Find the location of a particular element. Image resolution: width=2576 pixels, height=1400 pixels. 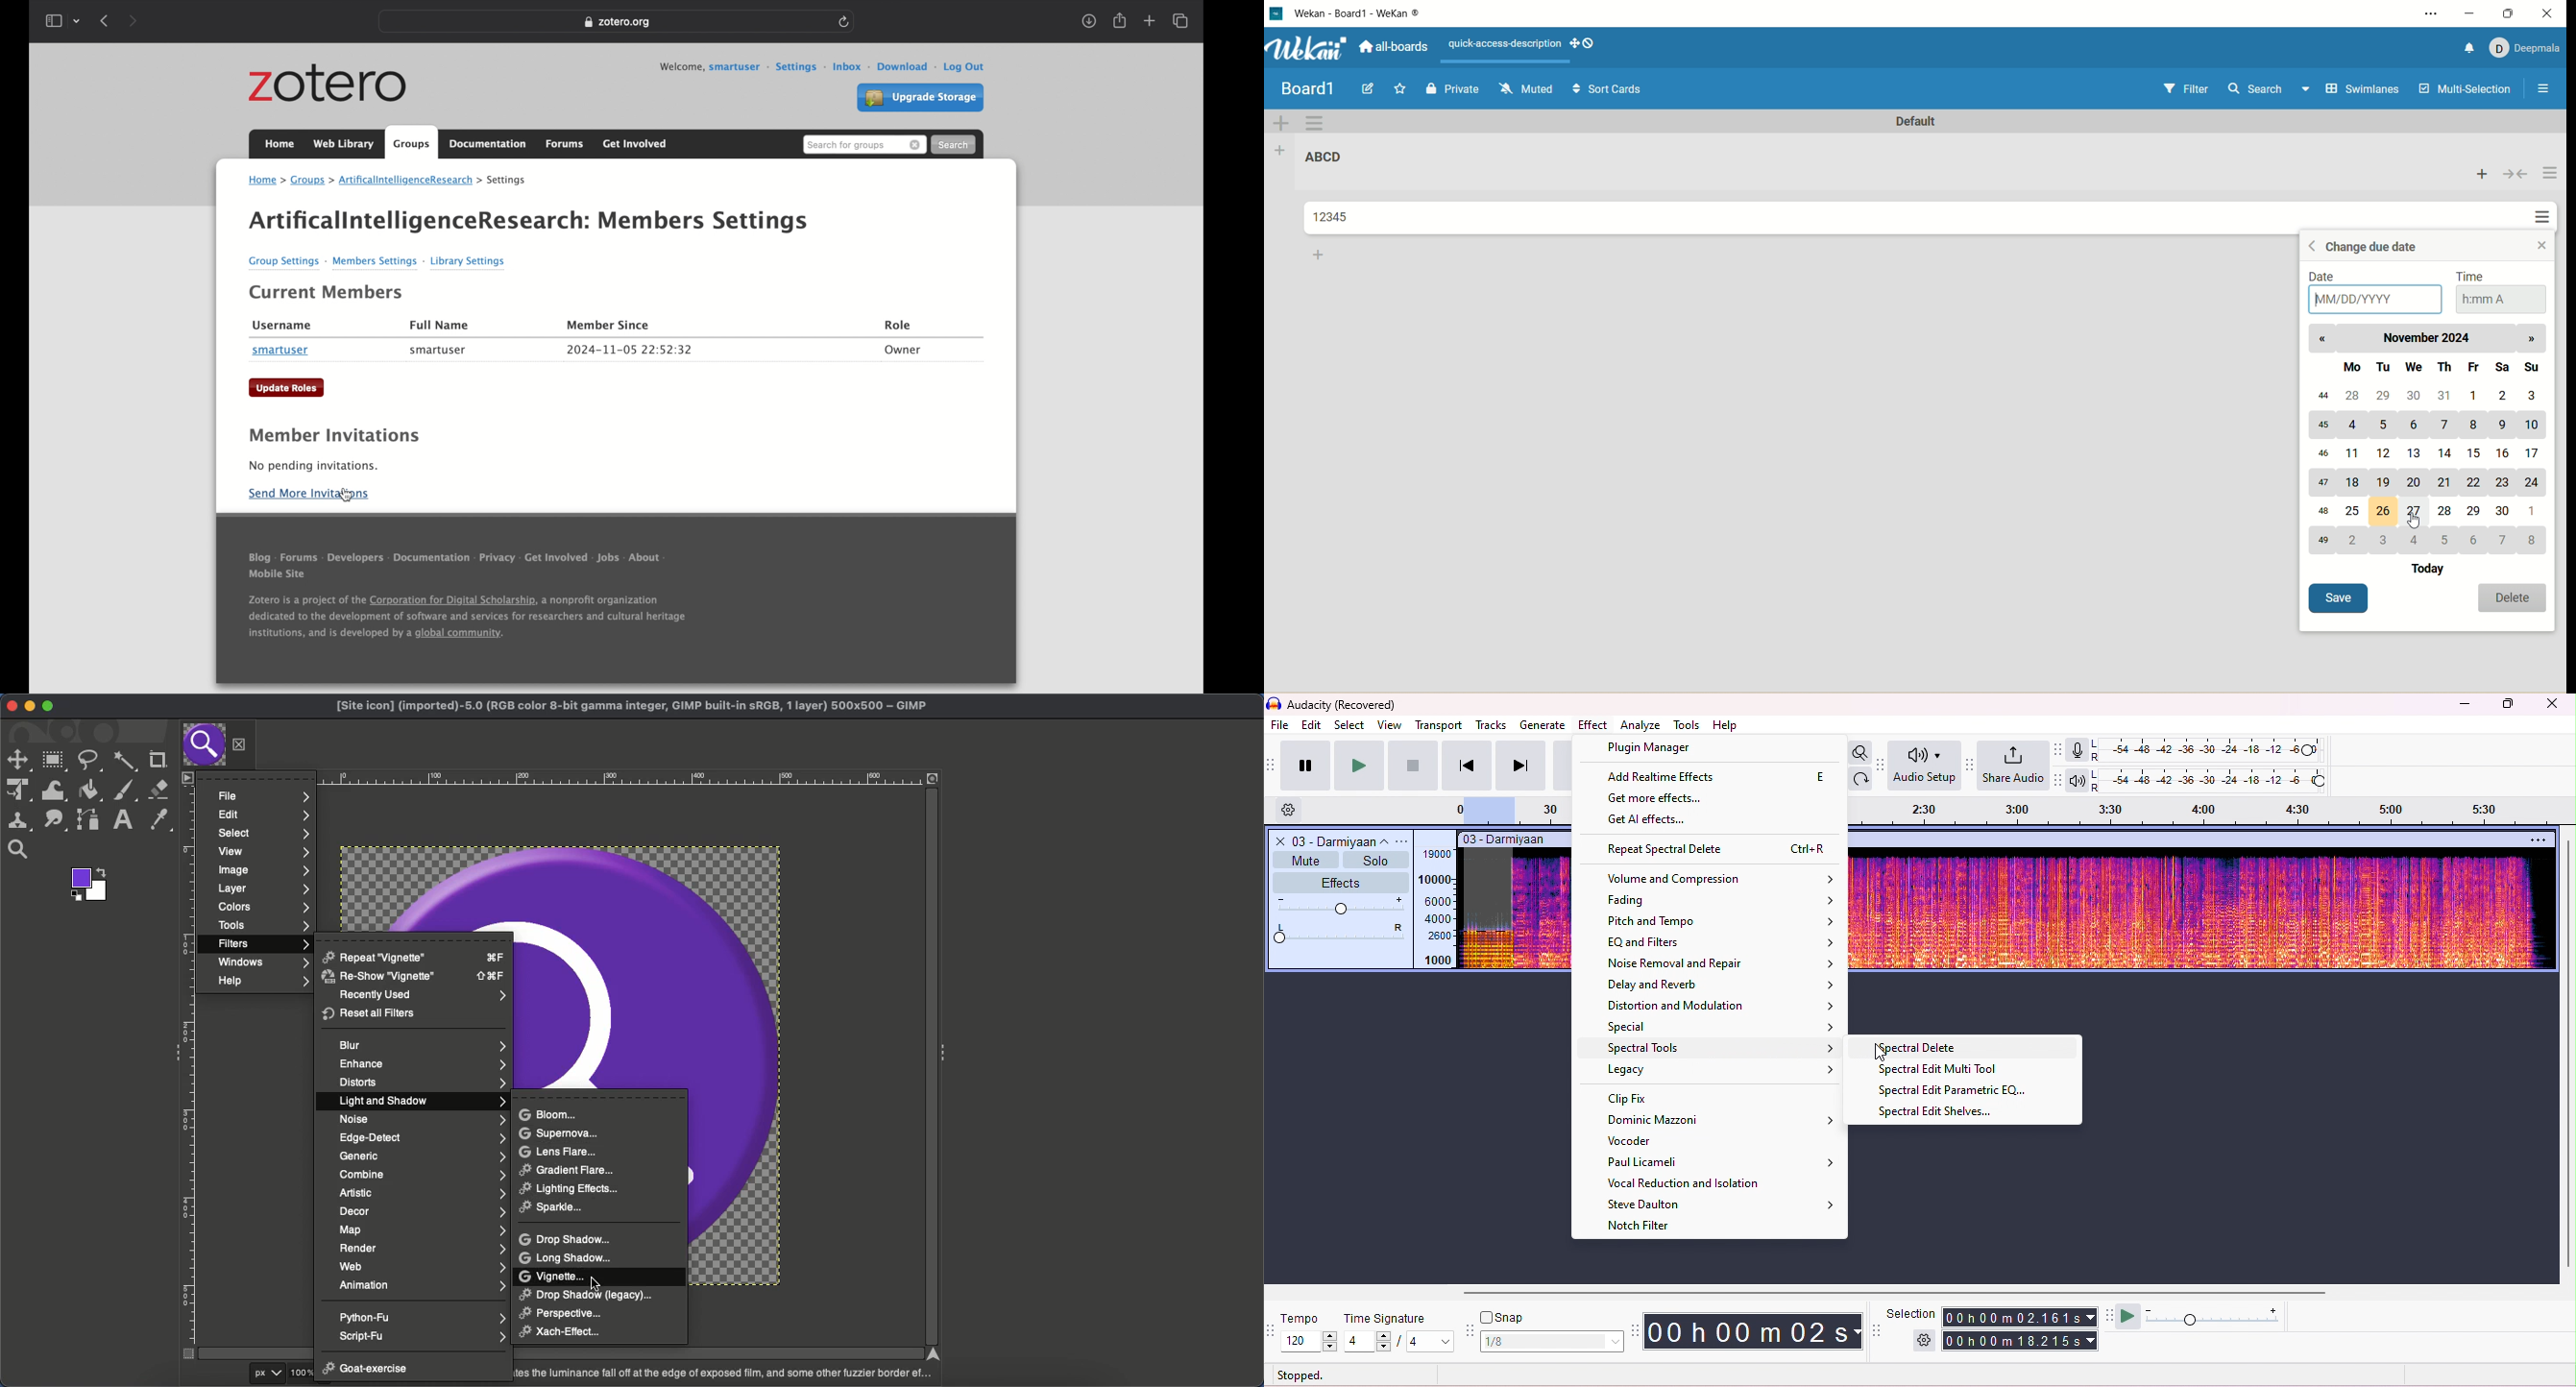

date is located at coordinates (2371, 291).